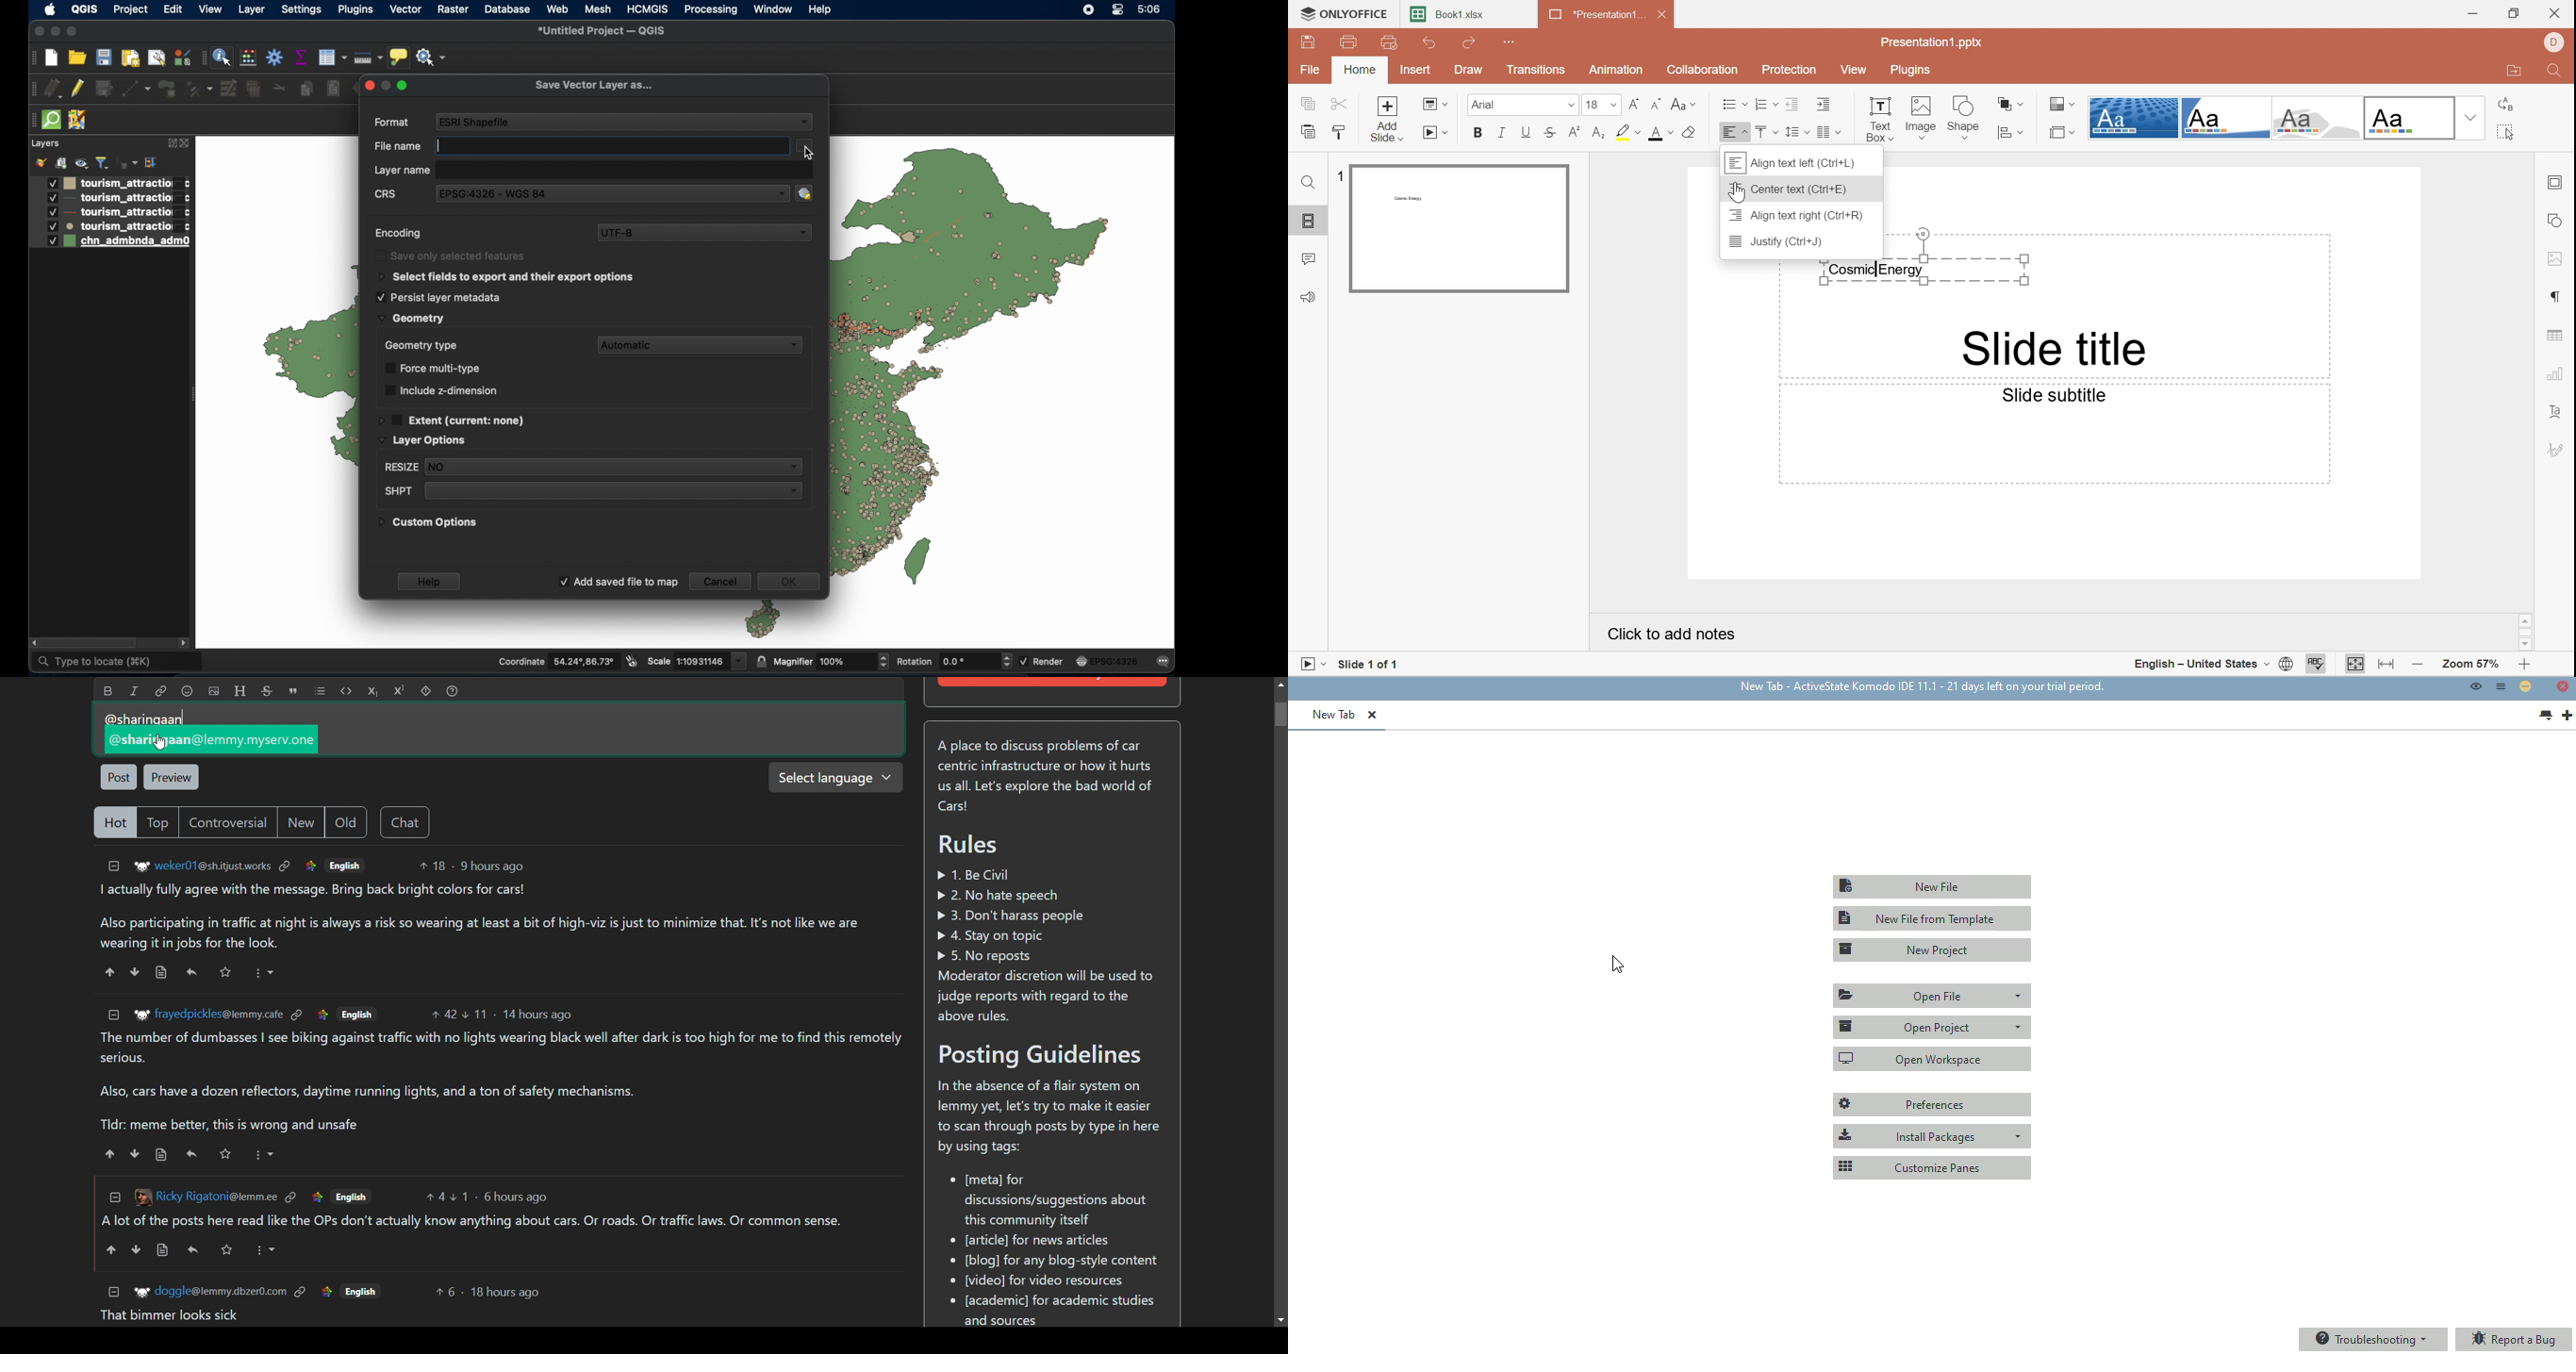  What do you see at coordinates (79, 89) in the screenshot?
I see `toggle editing` at bounding box center [79, 89].